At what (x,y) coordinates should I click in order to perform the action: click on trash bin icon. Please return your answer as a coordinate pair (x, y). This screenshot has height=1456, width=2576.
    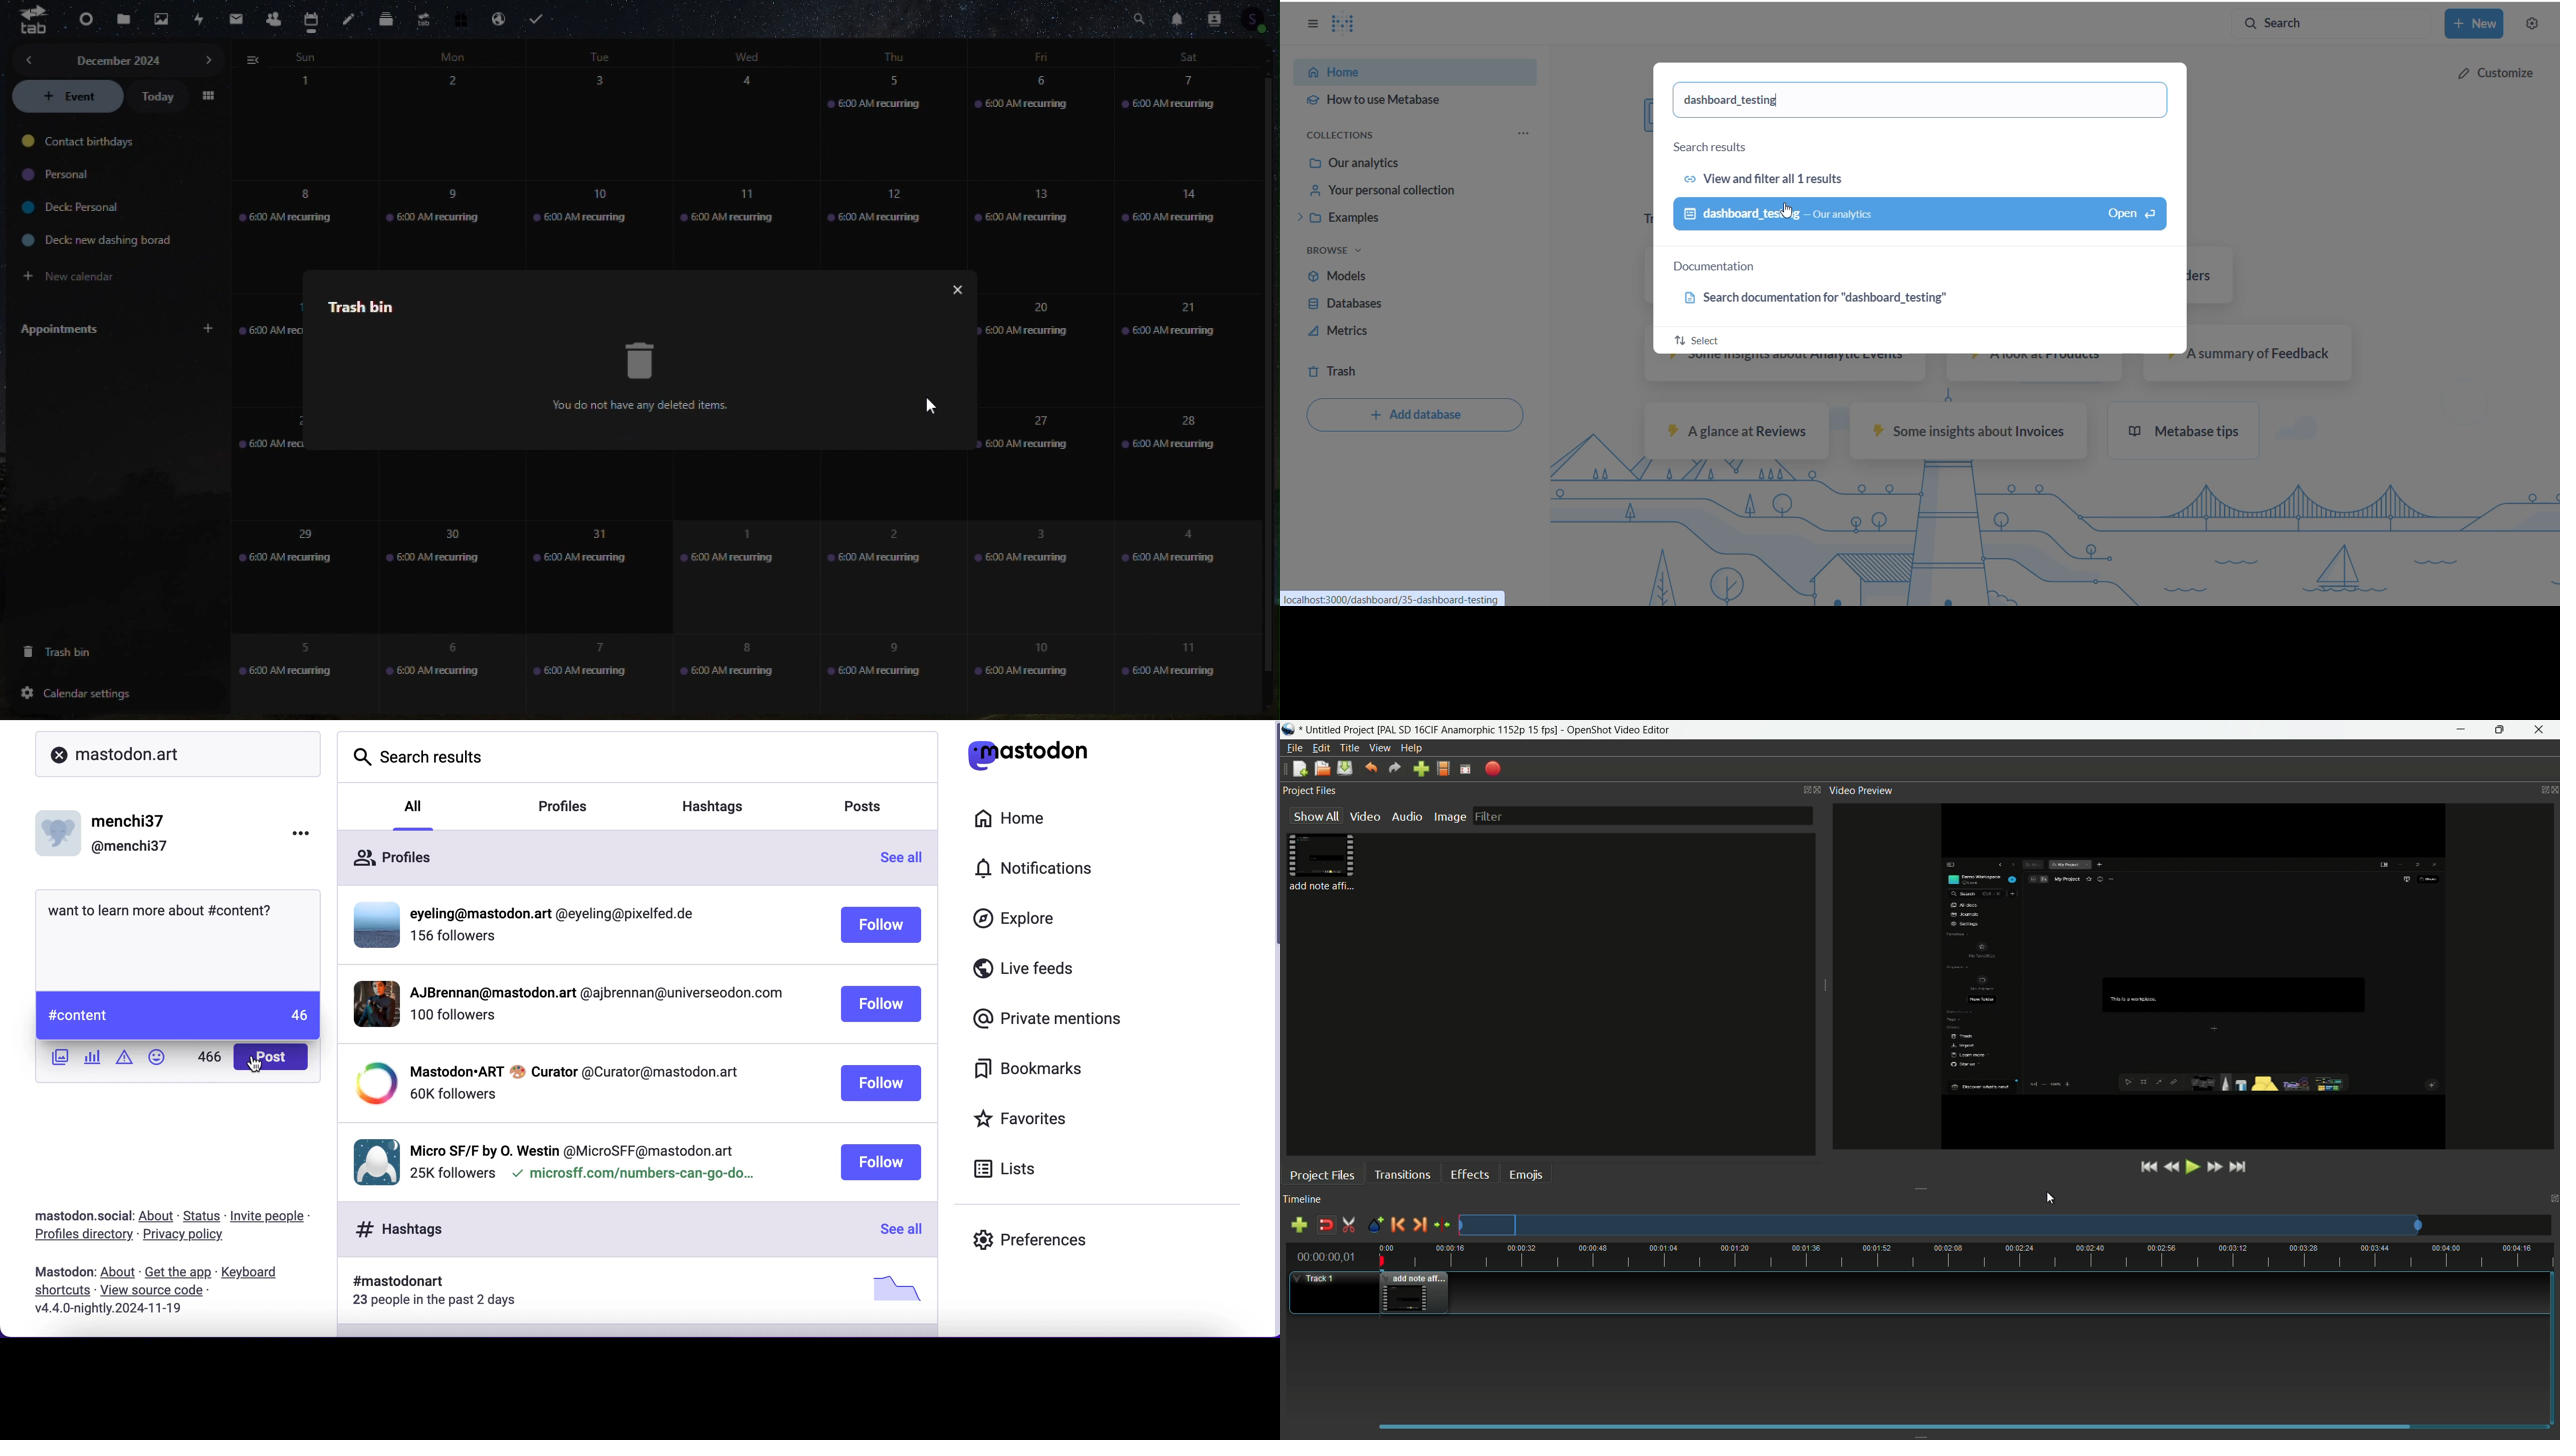
    Looking at the image, I should click on (653, 375).